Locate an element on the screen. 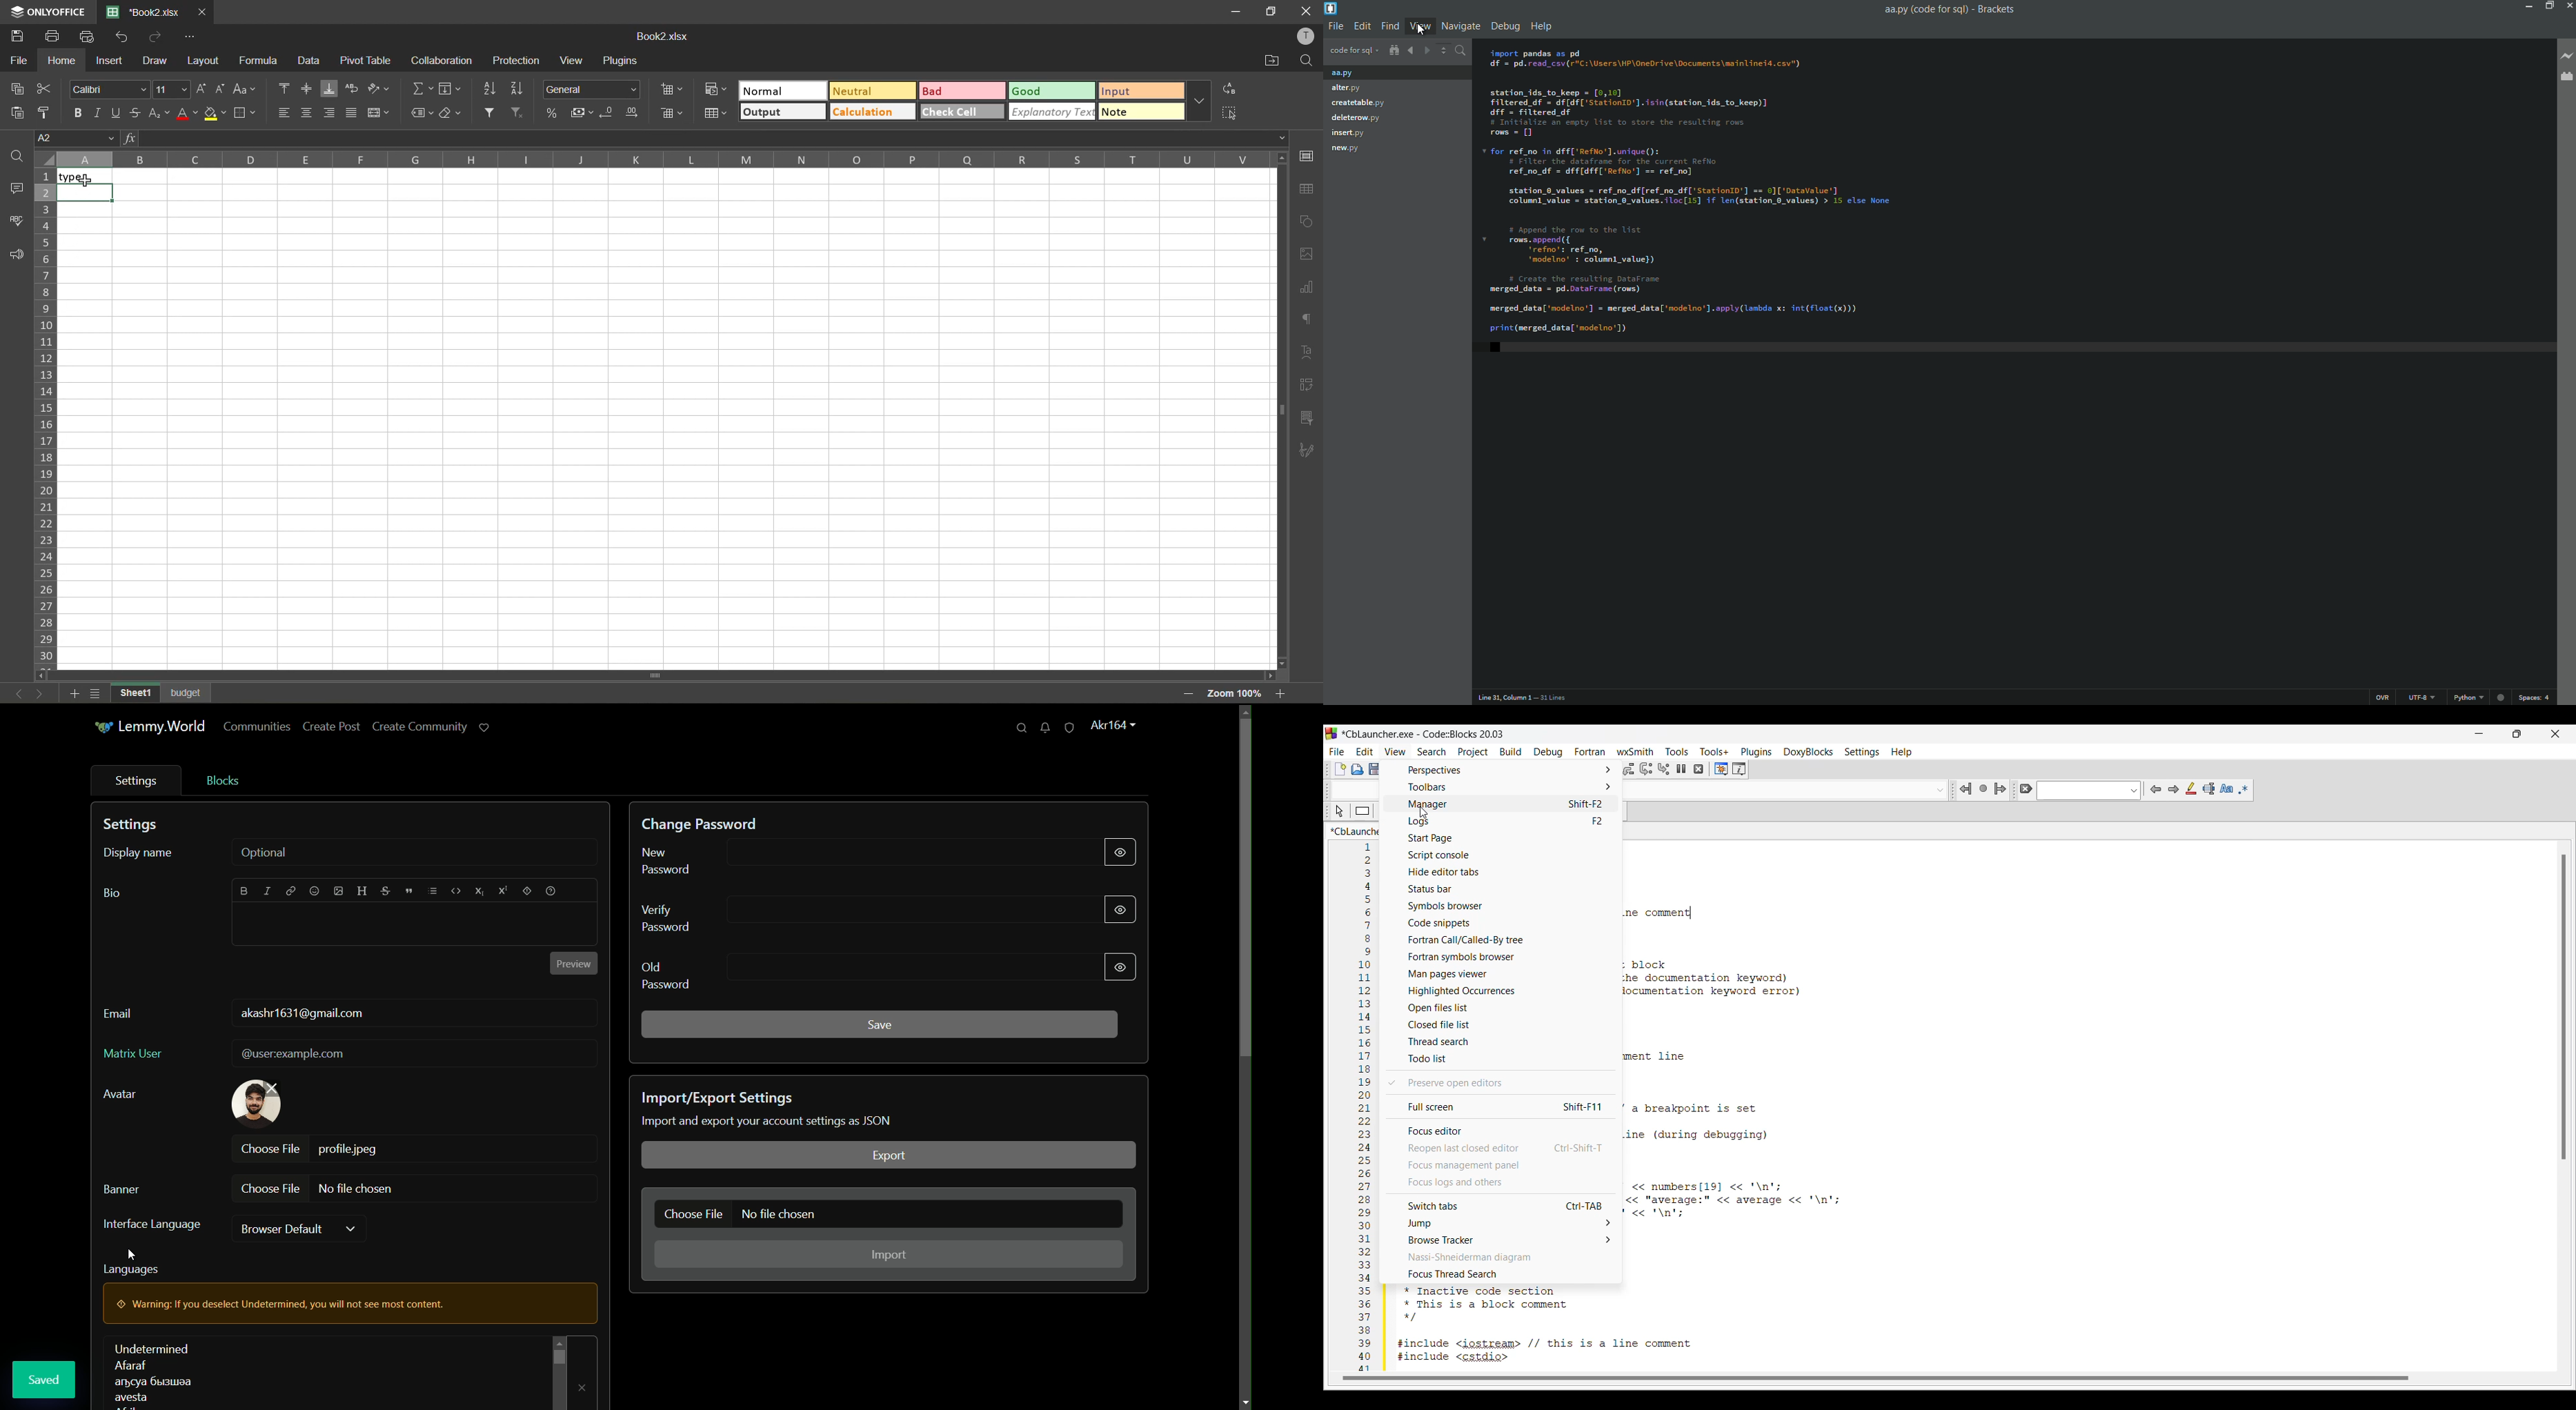  italic is located at coordinates (269, 890).